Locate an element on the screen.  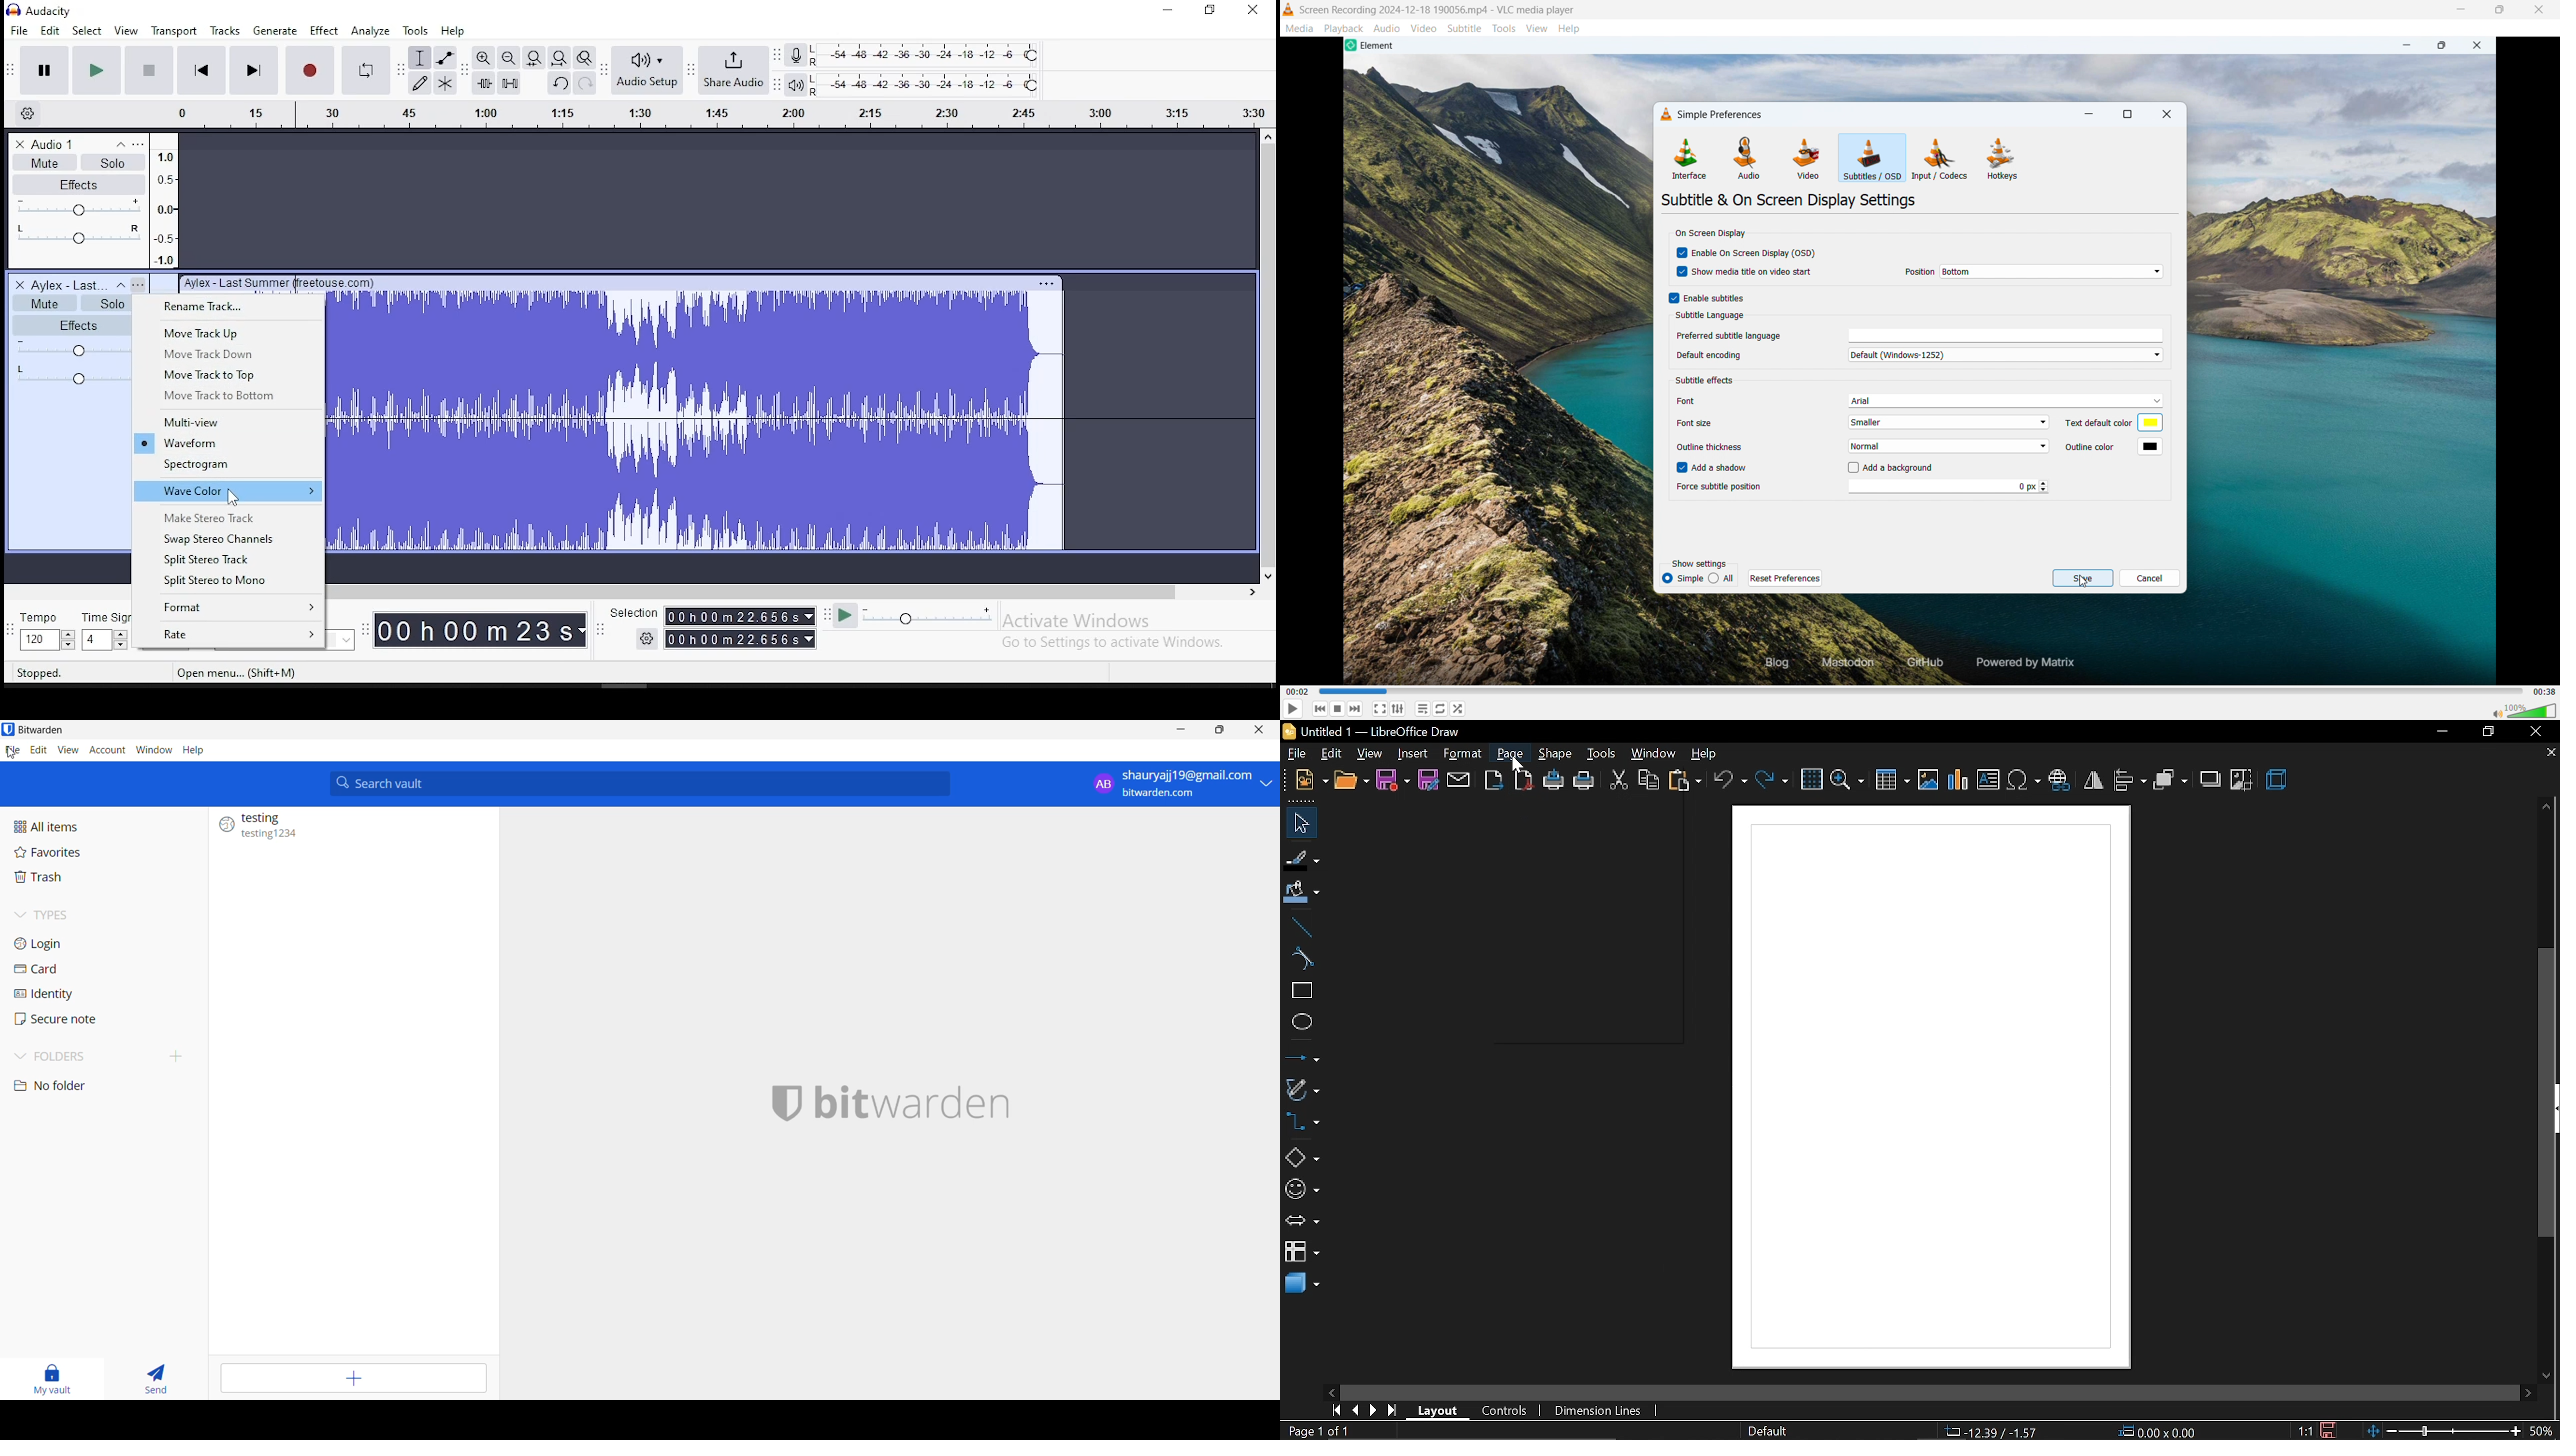
Toggle between loop all, loop one & no loop  is located at coordinates (1441, 708).